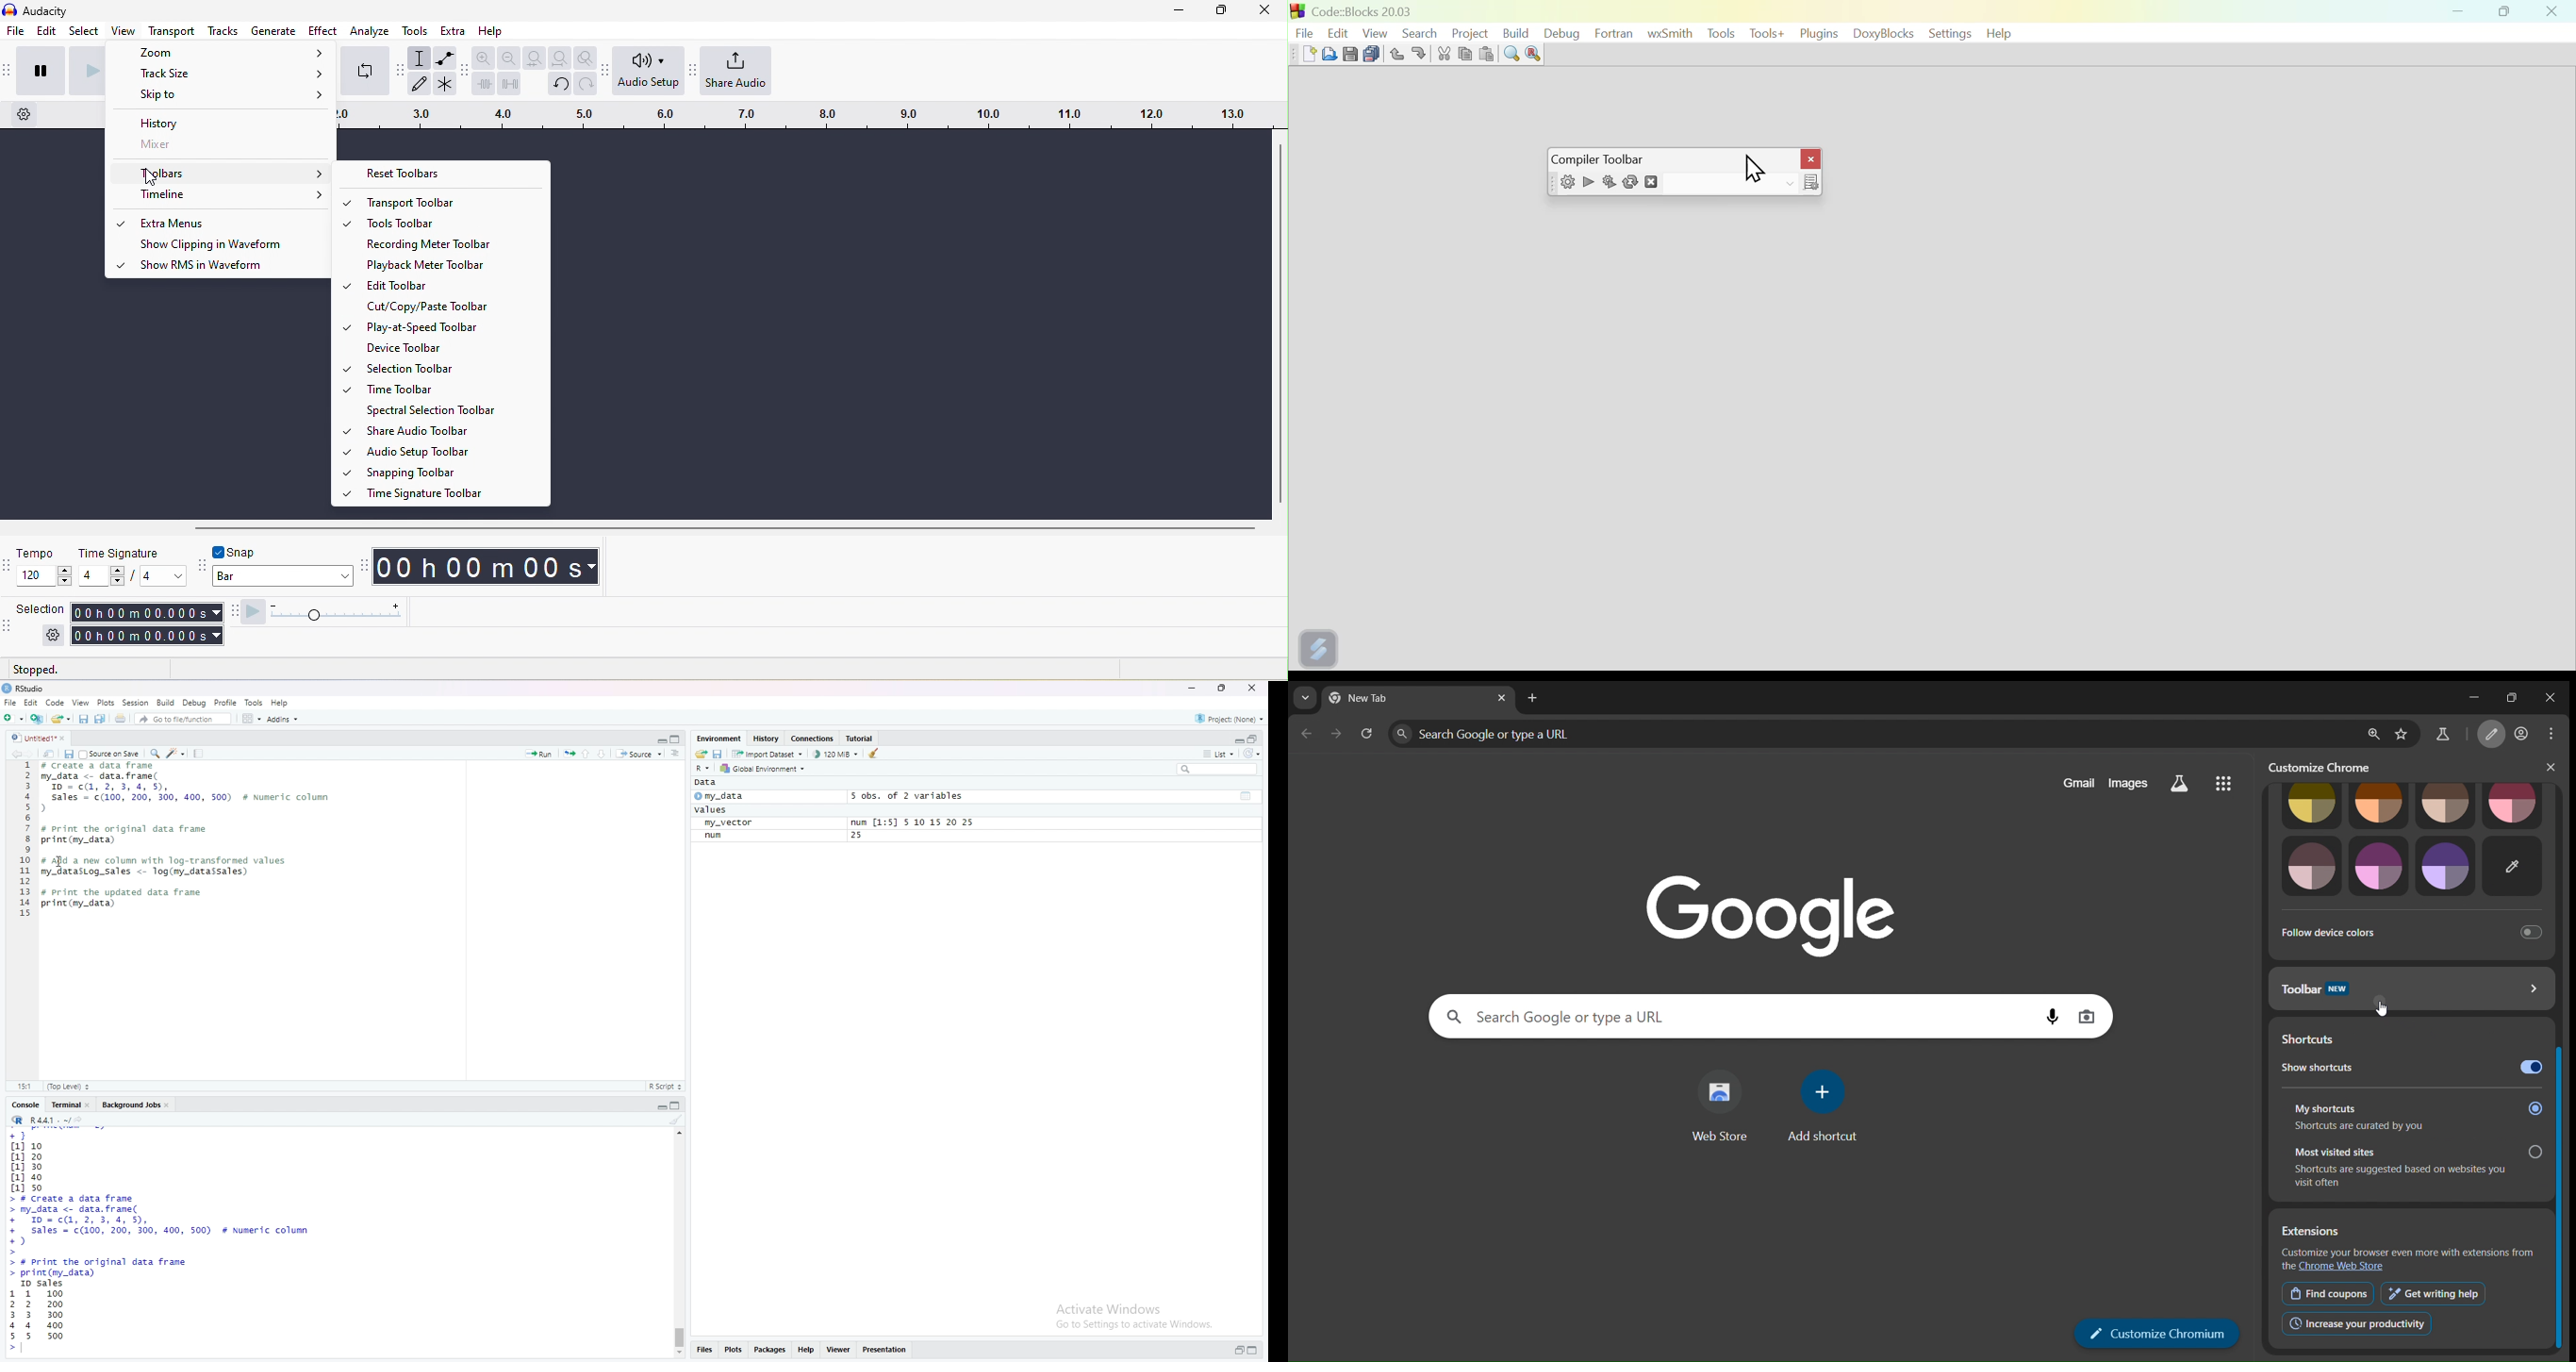 The height and width of the screenshot is (1372, 2576). I want to click on bookmark page, so click(2402, 733).